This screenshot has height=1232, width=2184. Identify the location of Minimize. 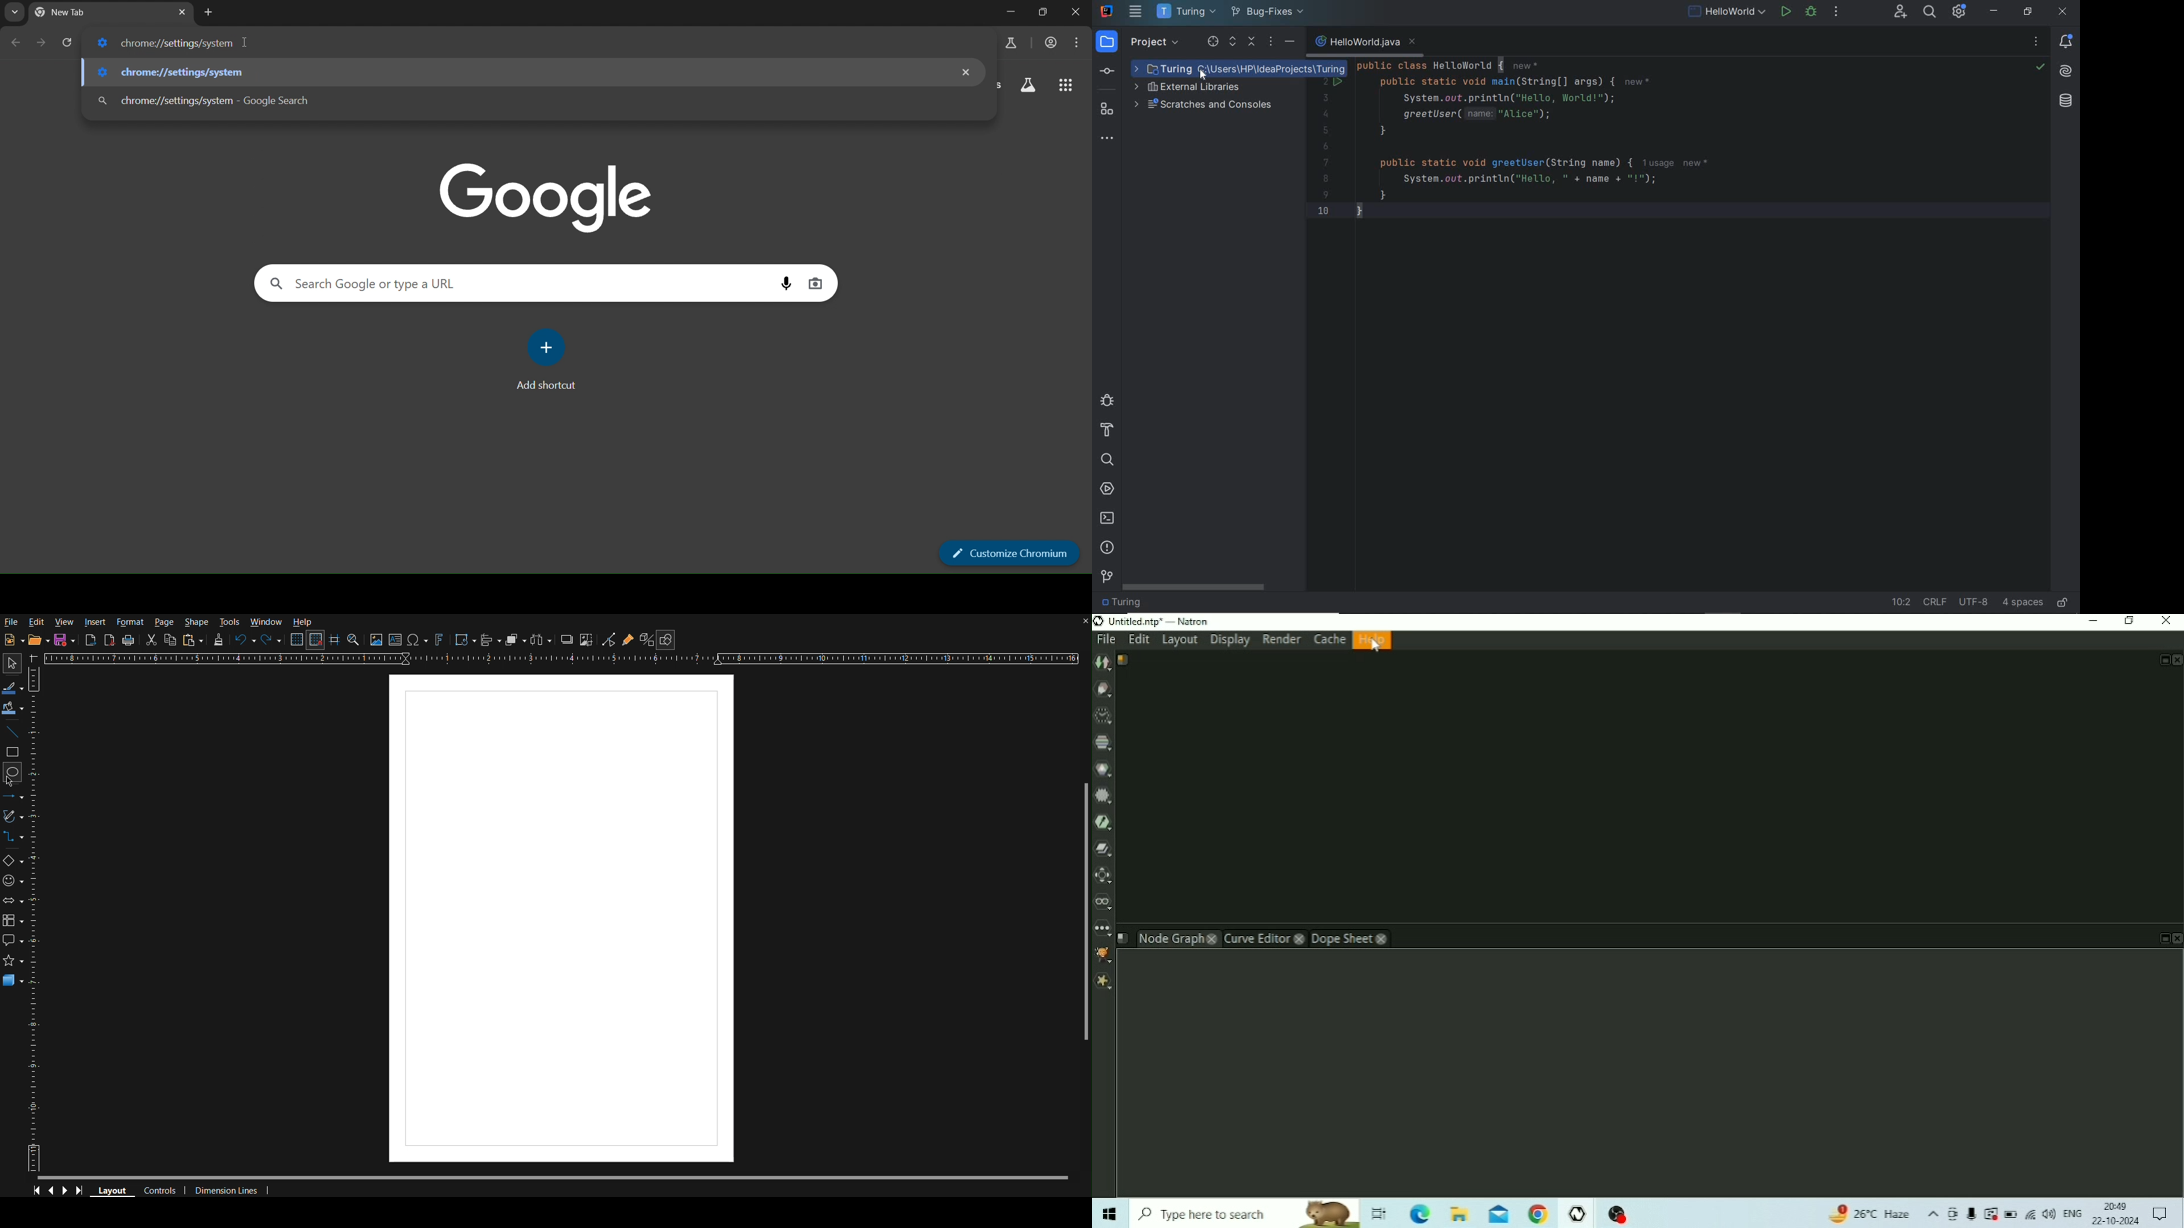
(1010, 11).